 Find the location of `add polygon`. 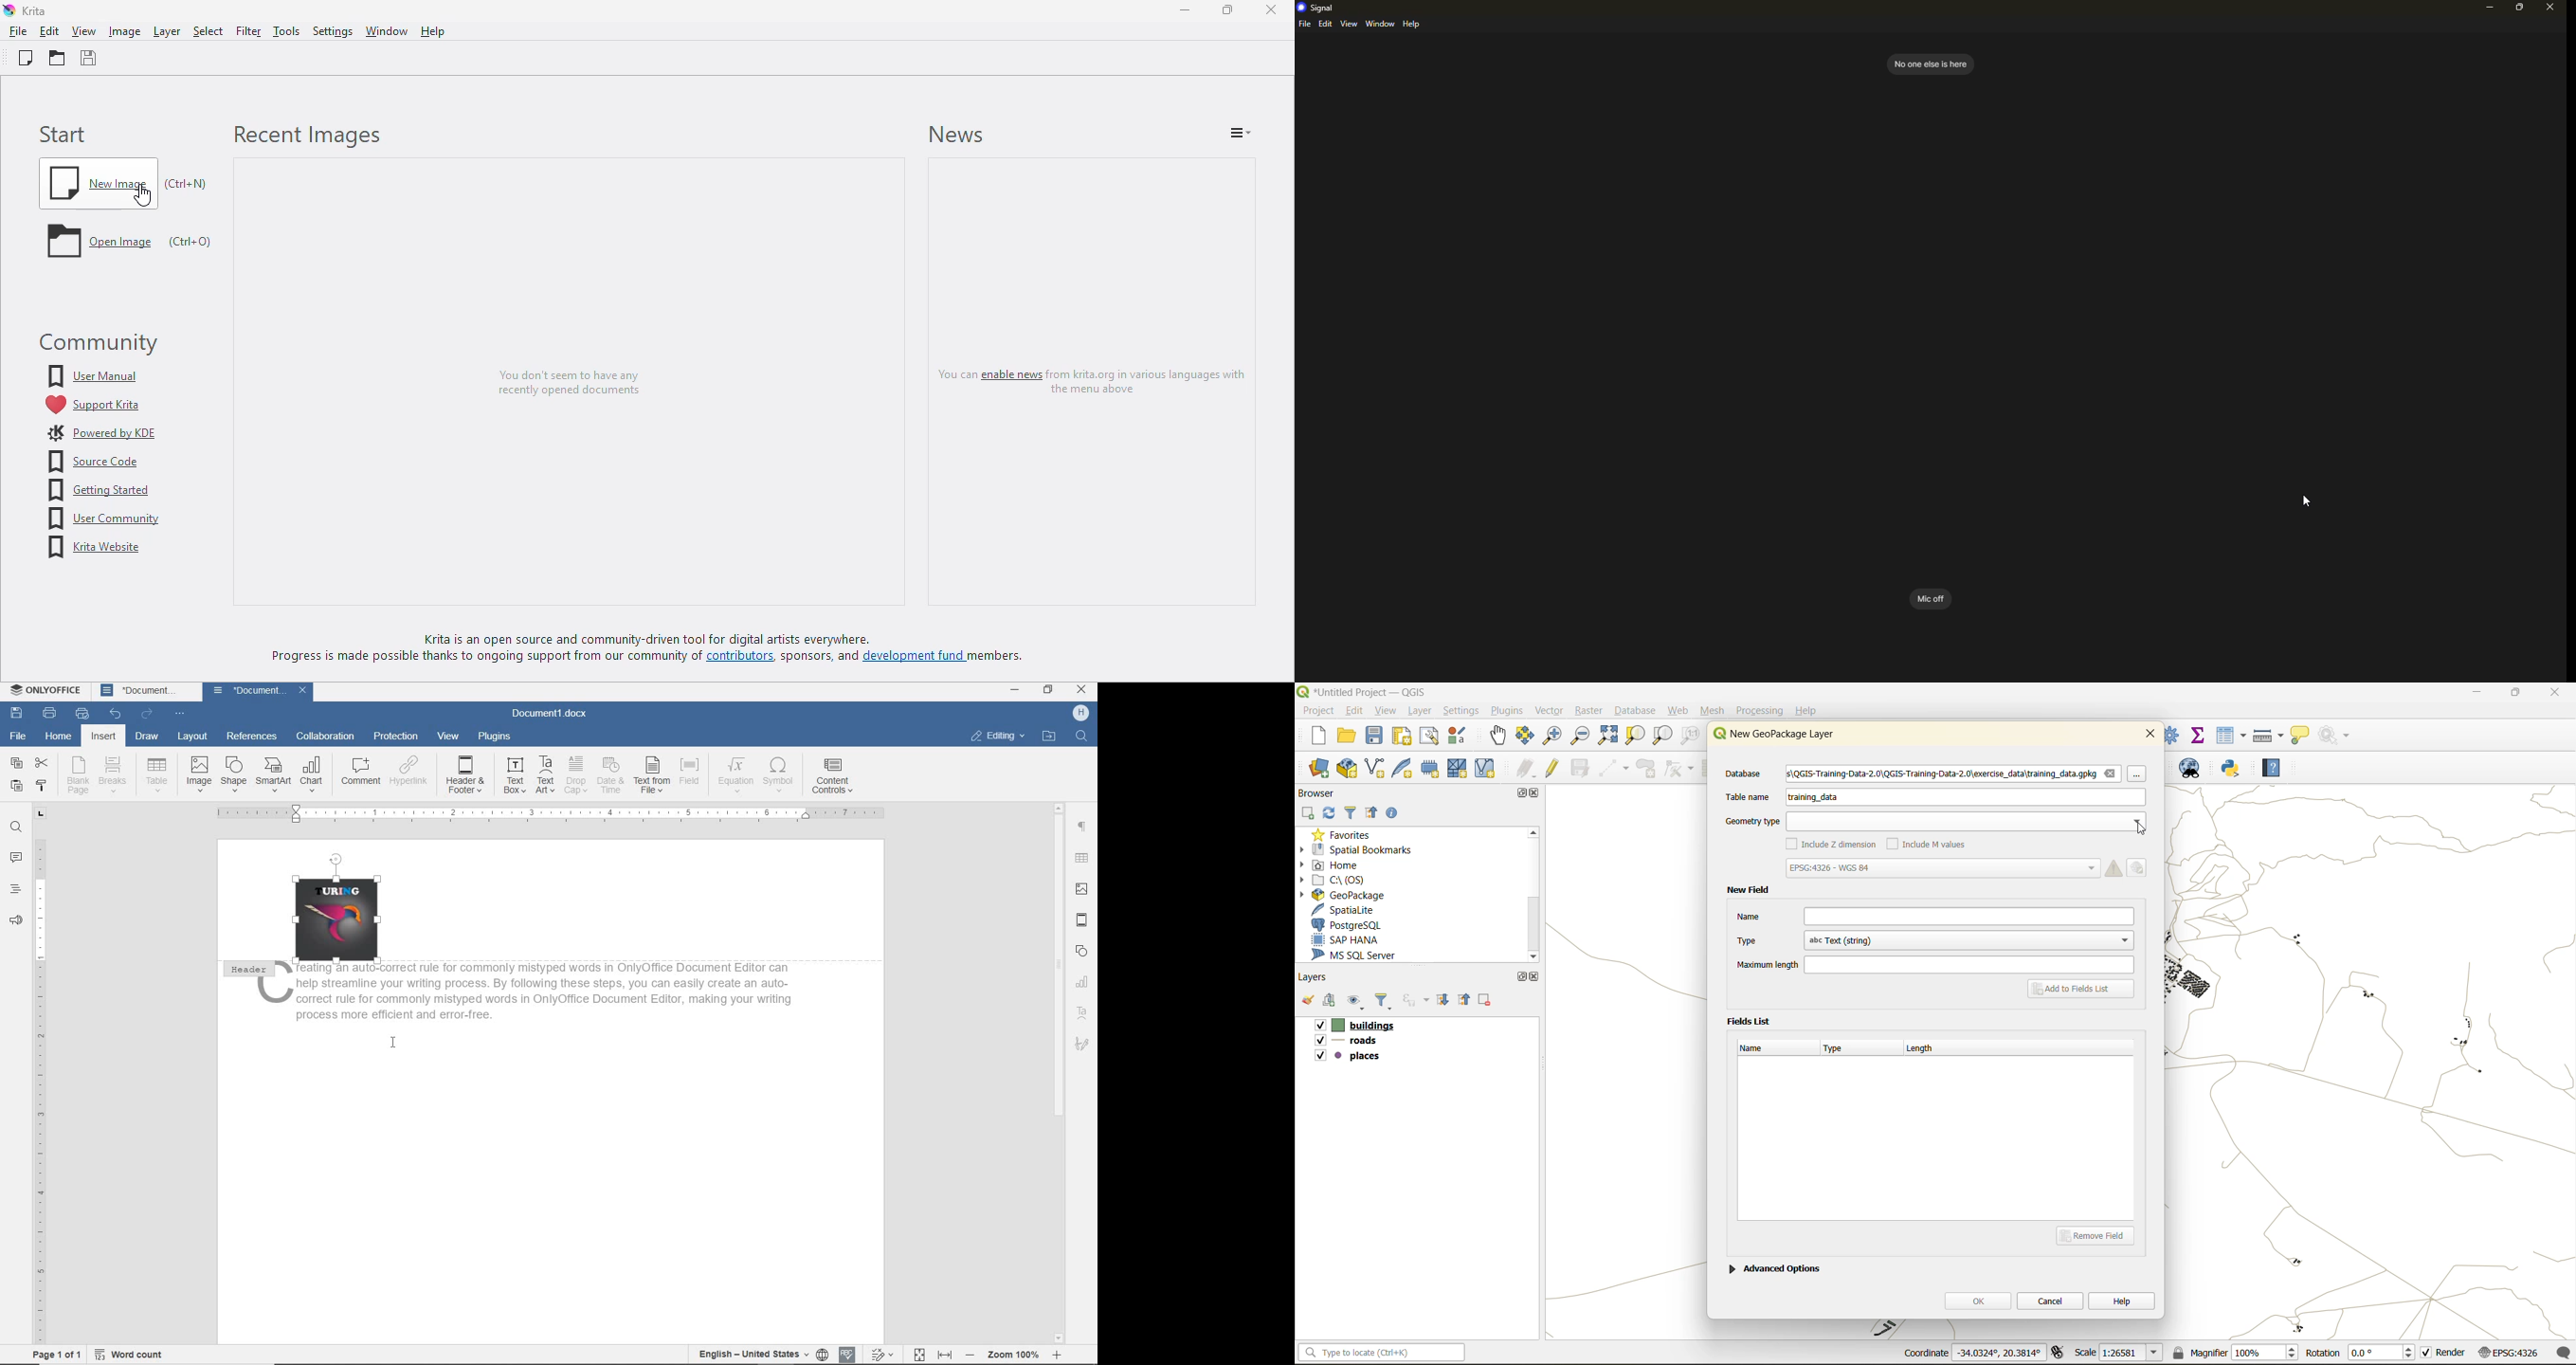

add polygon is located at coordinates (1648, 772).